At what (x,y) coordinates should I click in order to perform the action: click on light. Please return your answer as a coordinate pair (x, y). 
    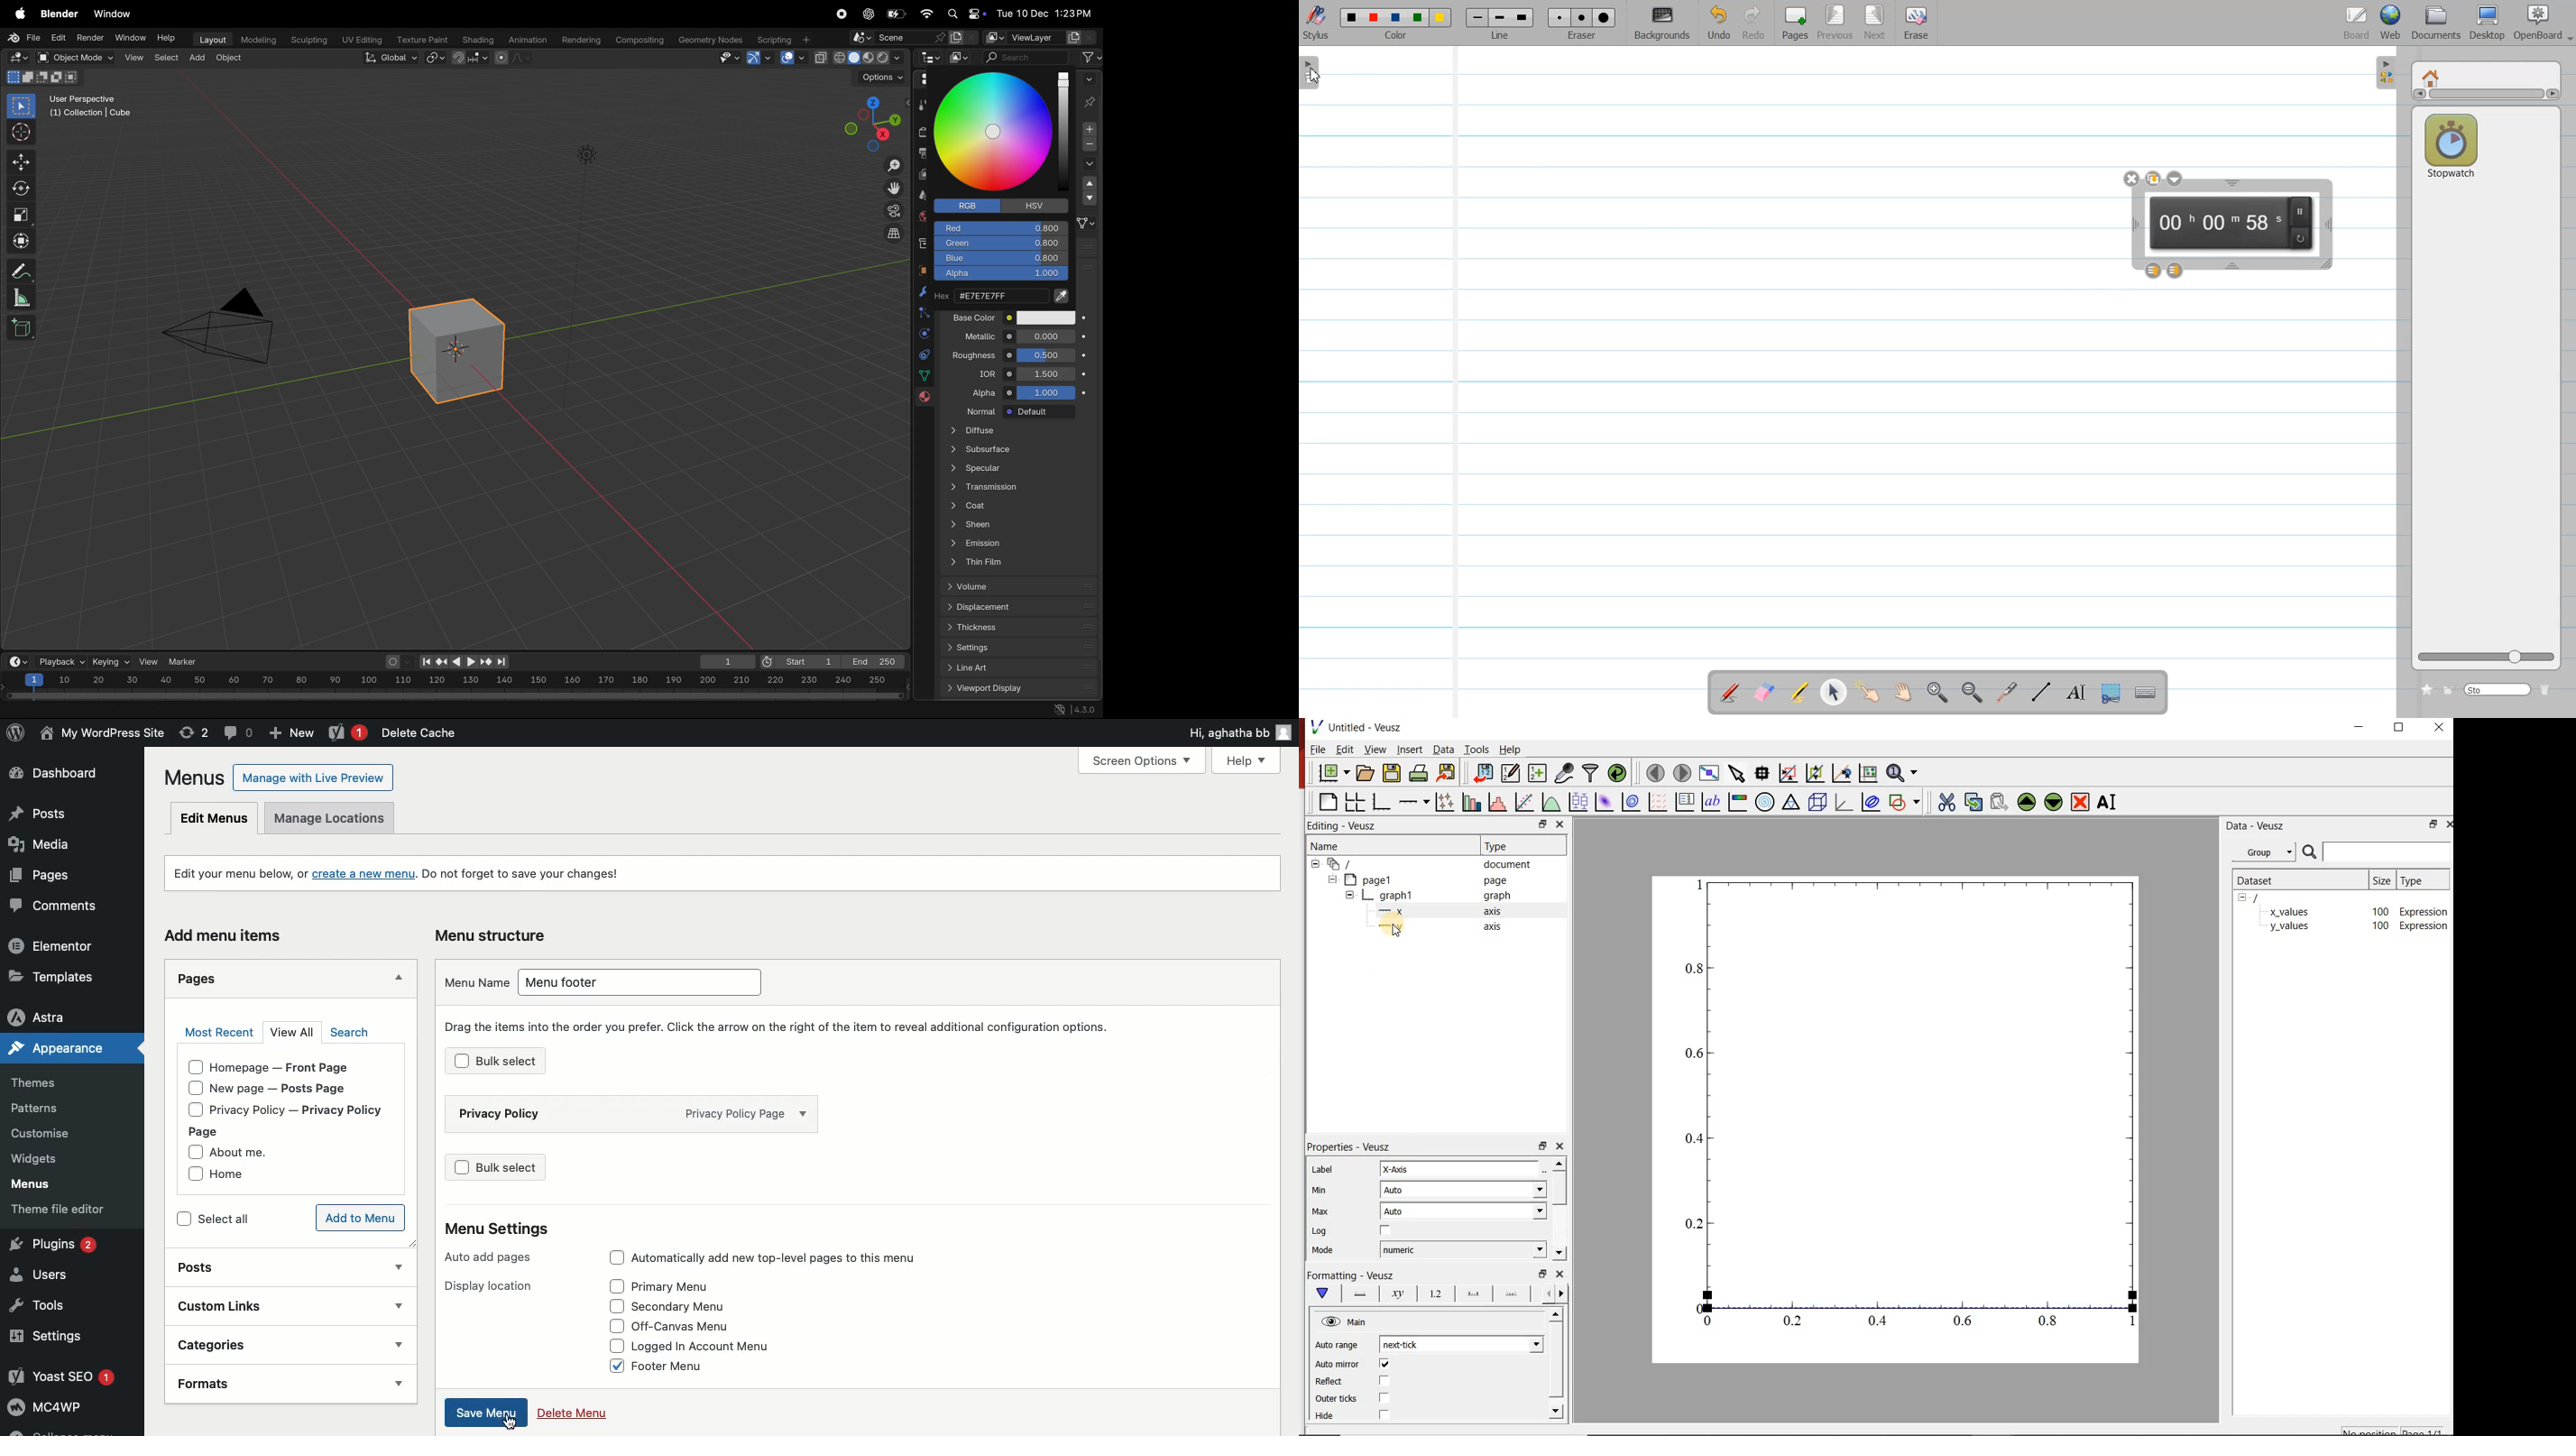
    Looking at the image, I should click on (587, 153).